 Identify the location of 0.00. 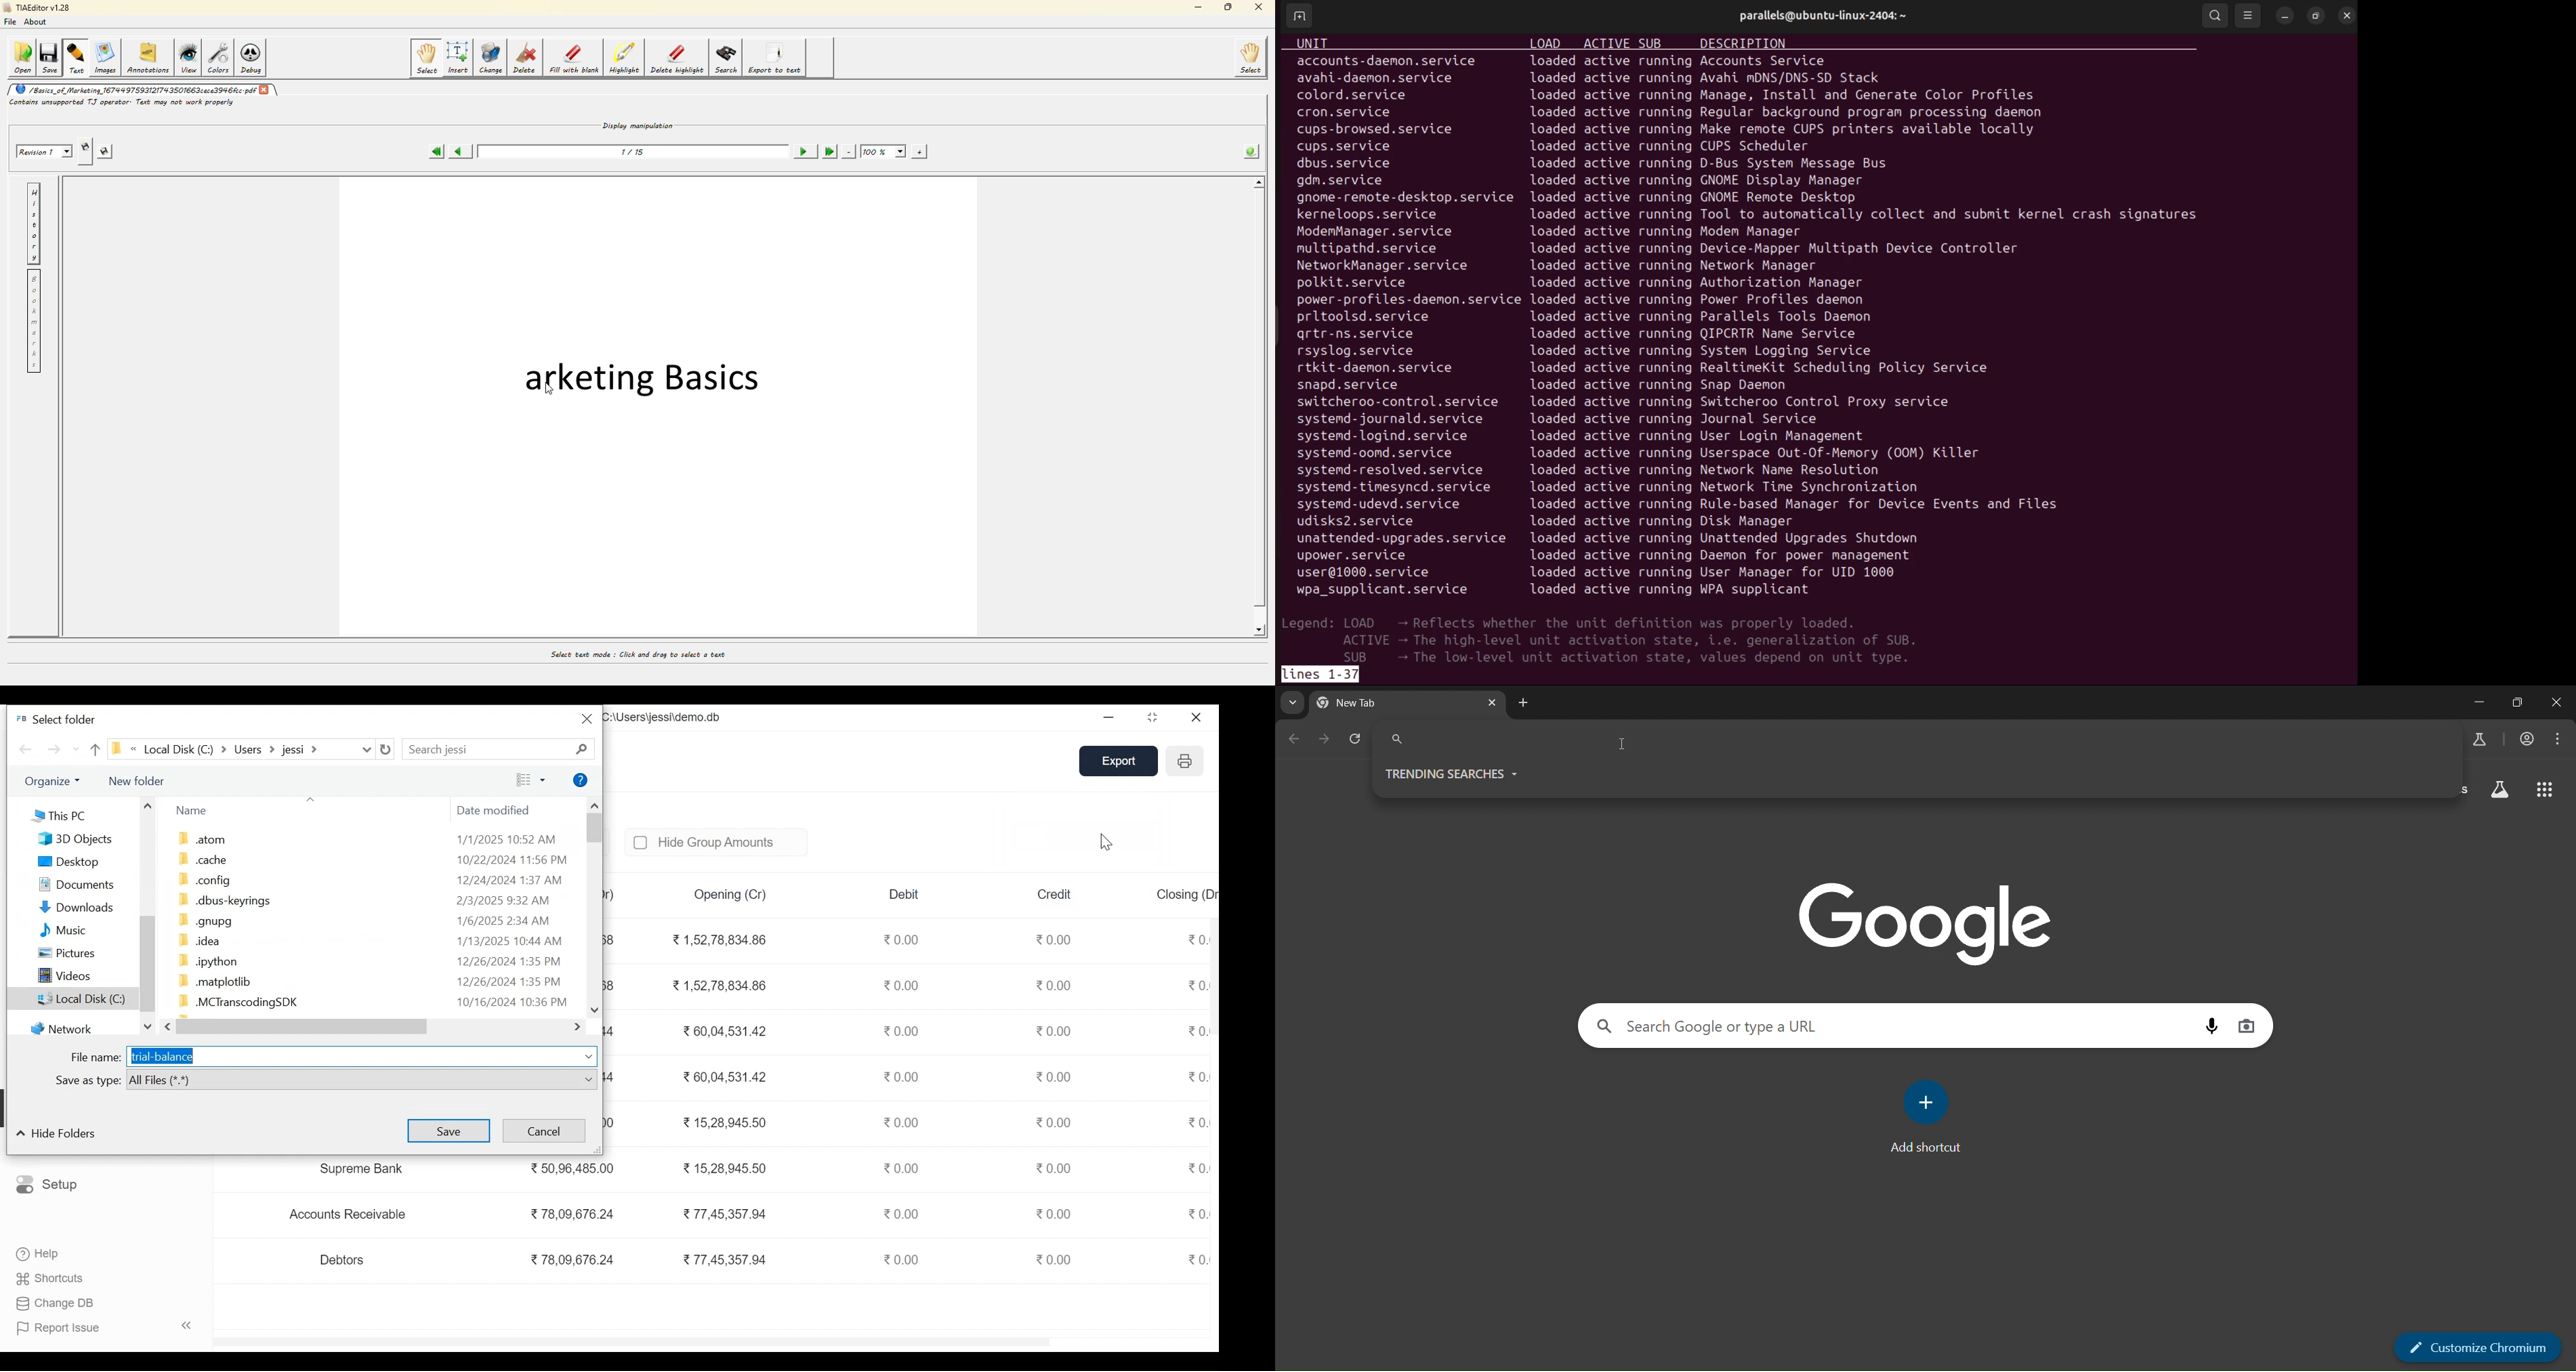
(903, 1076).